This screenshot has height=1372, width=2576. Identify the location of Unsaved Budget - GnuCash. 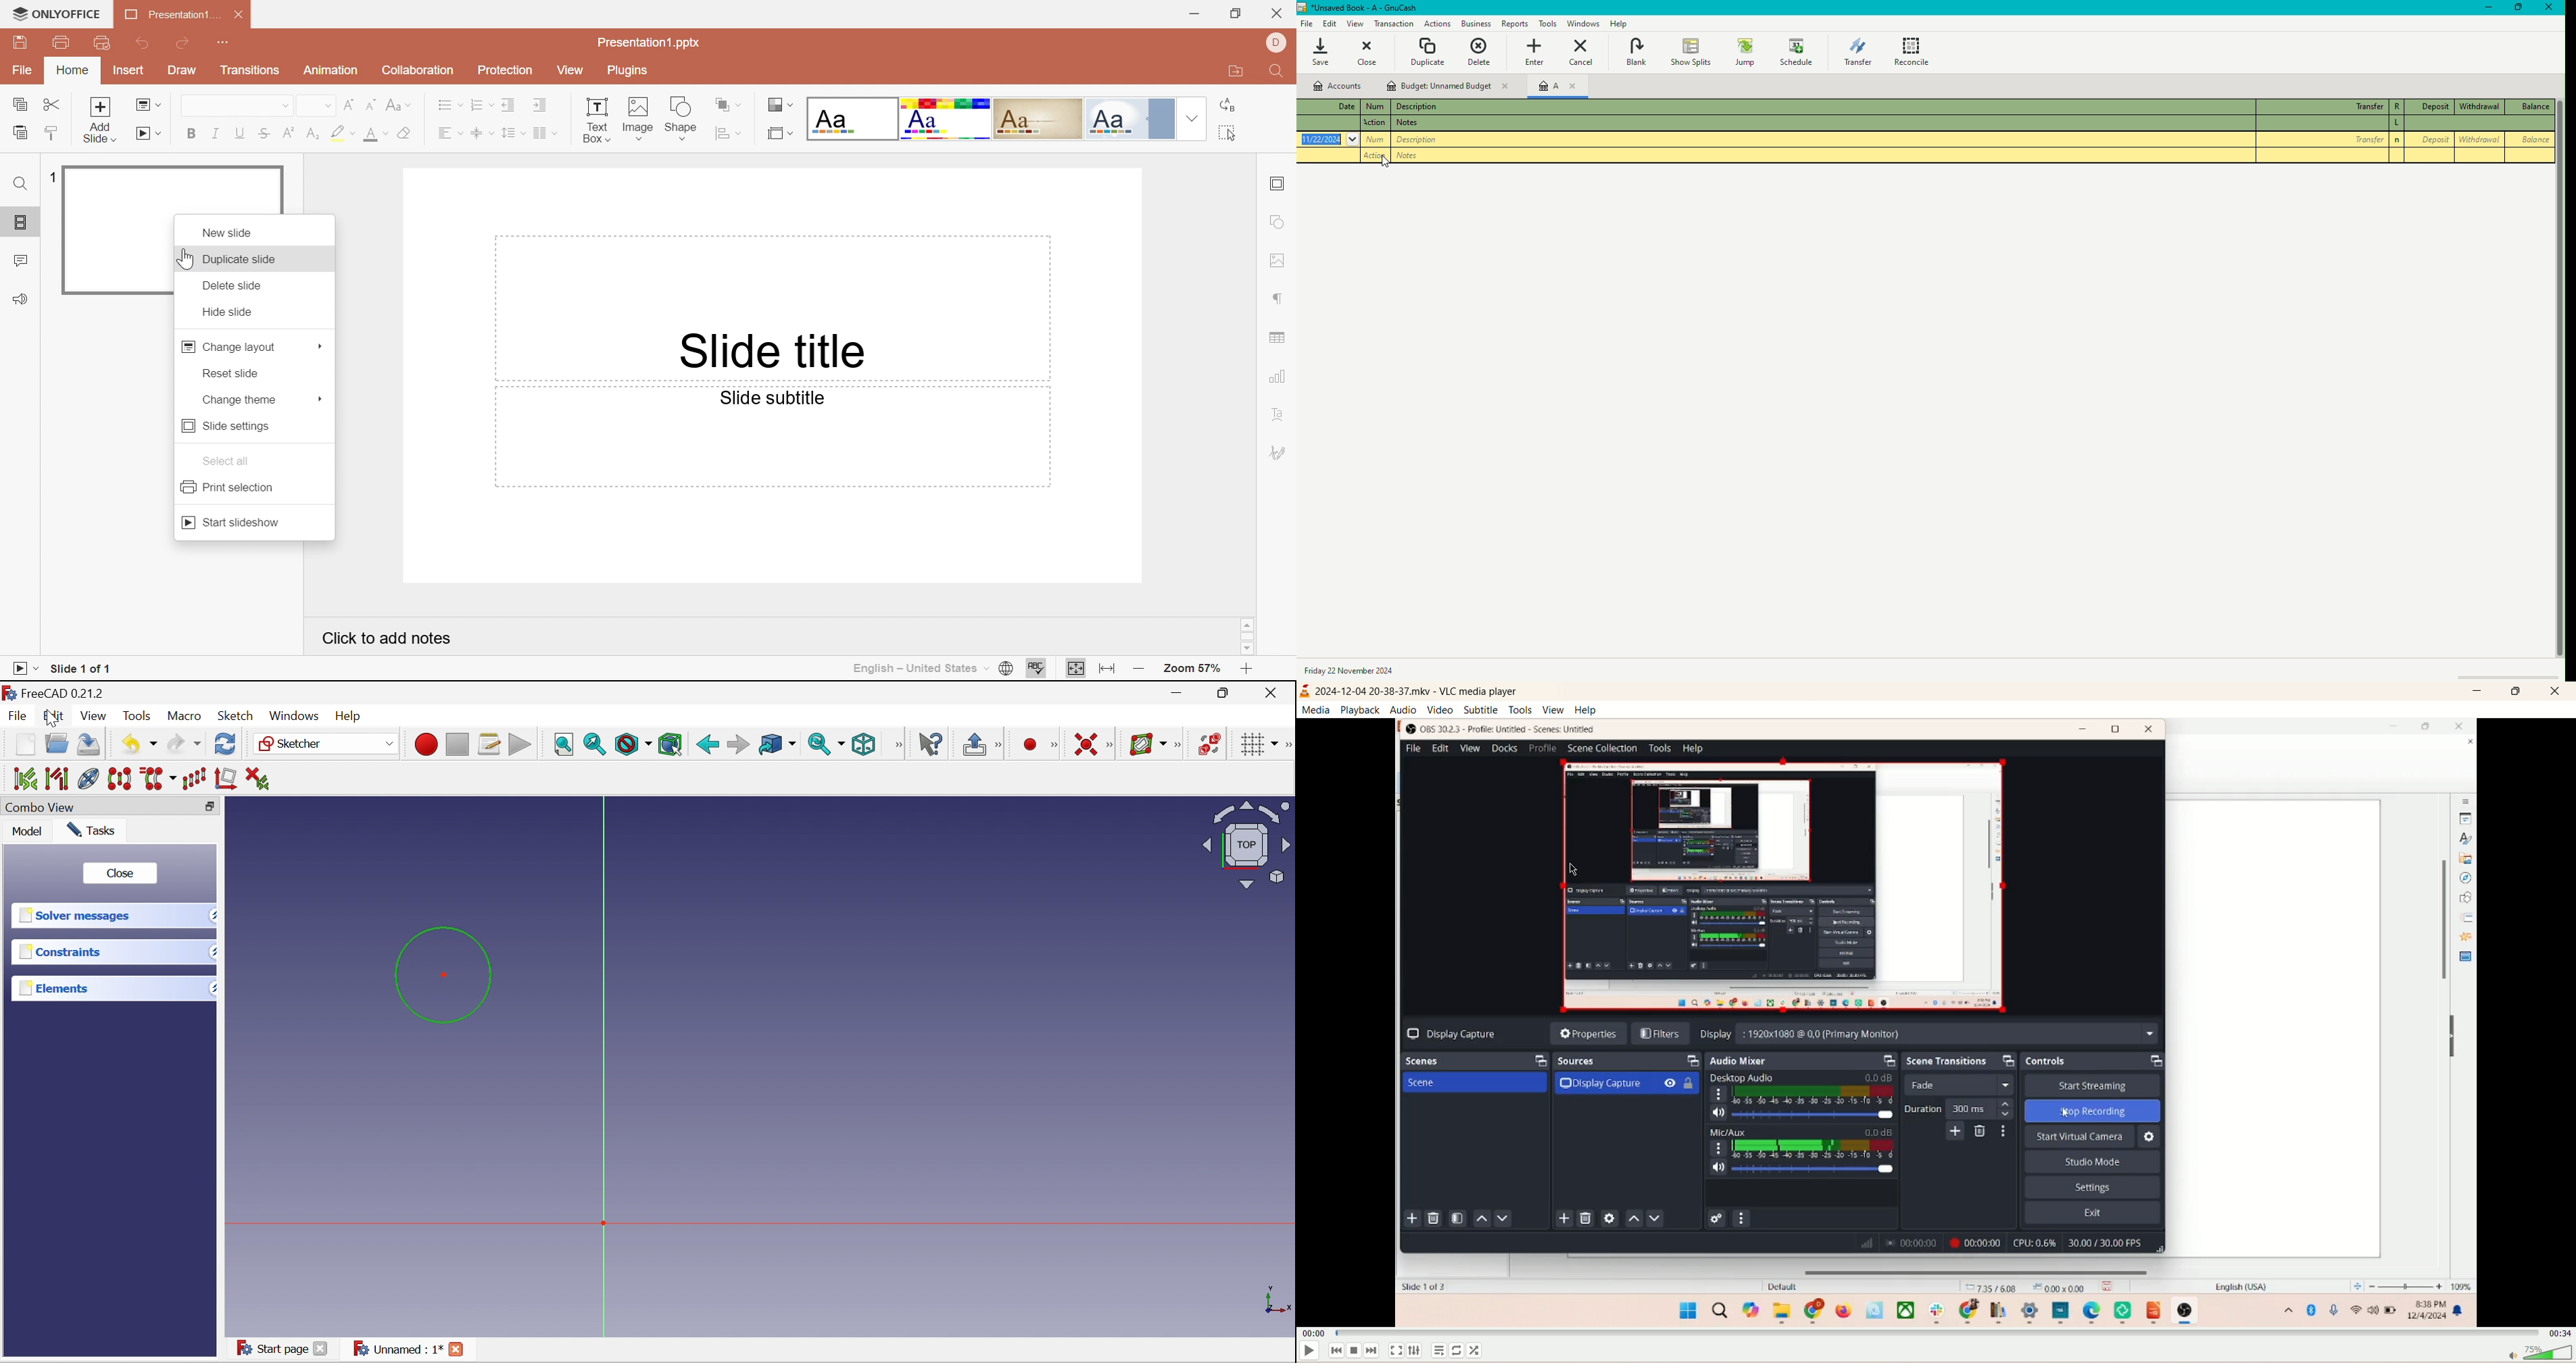
(1361, 8).